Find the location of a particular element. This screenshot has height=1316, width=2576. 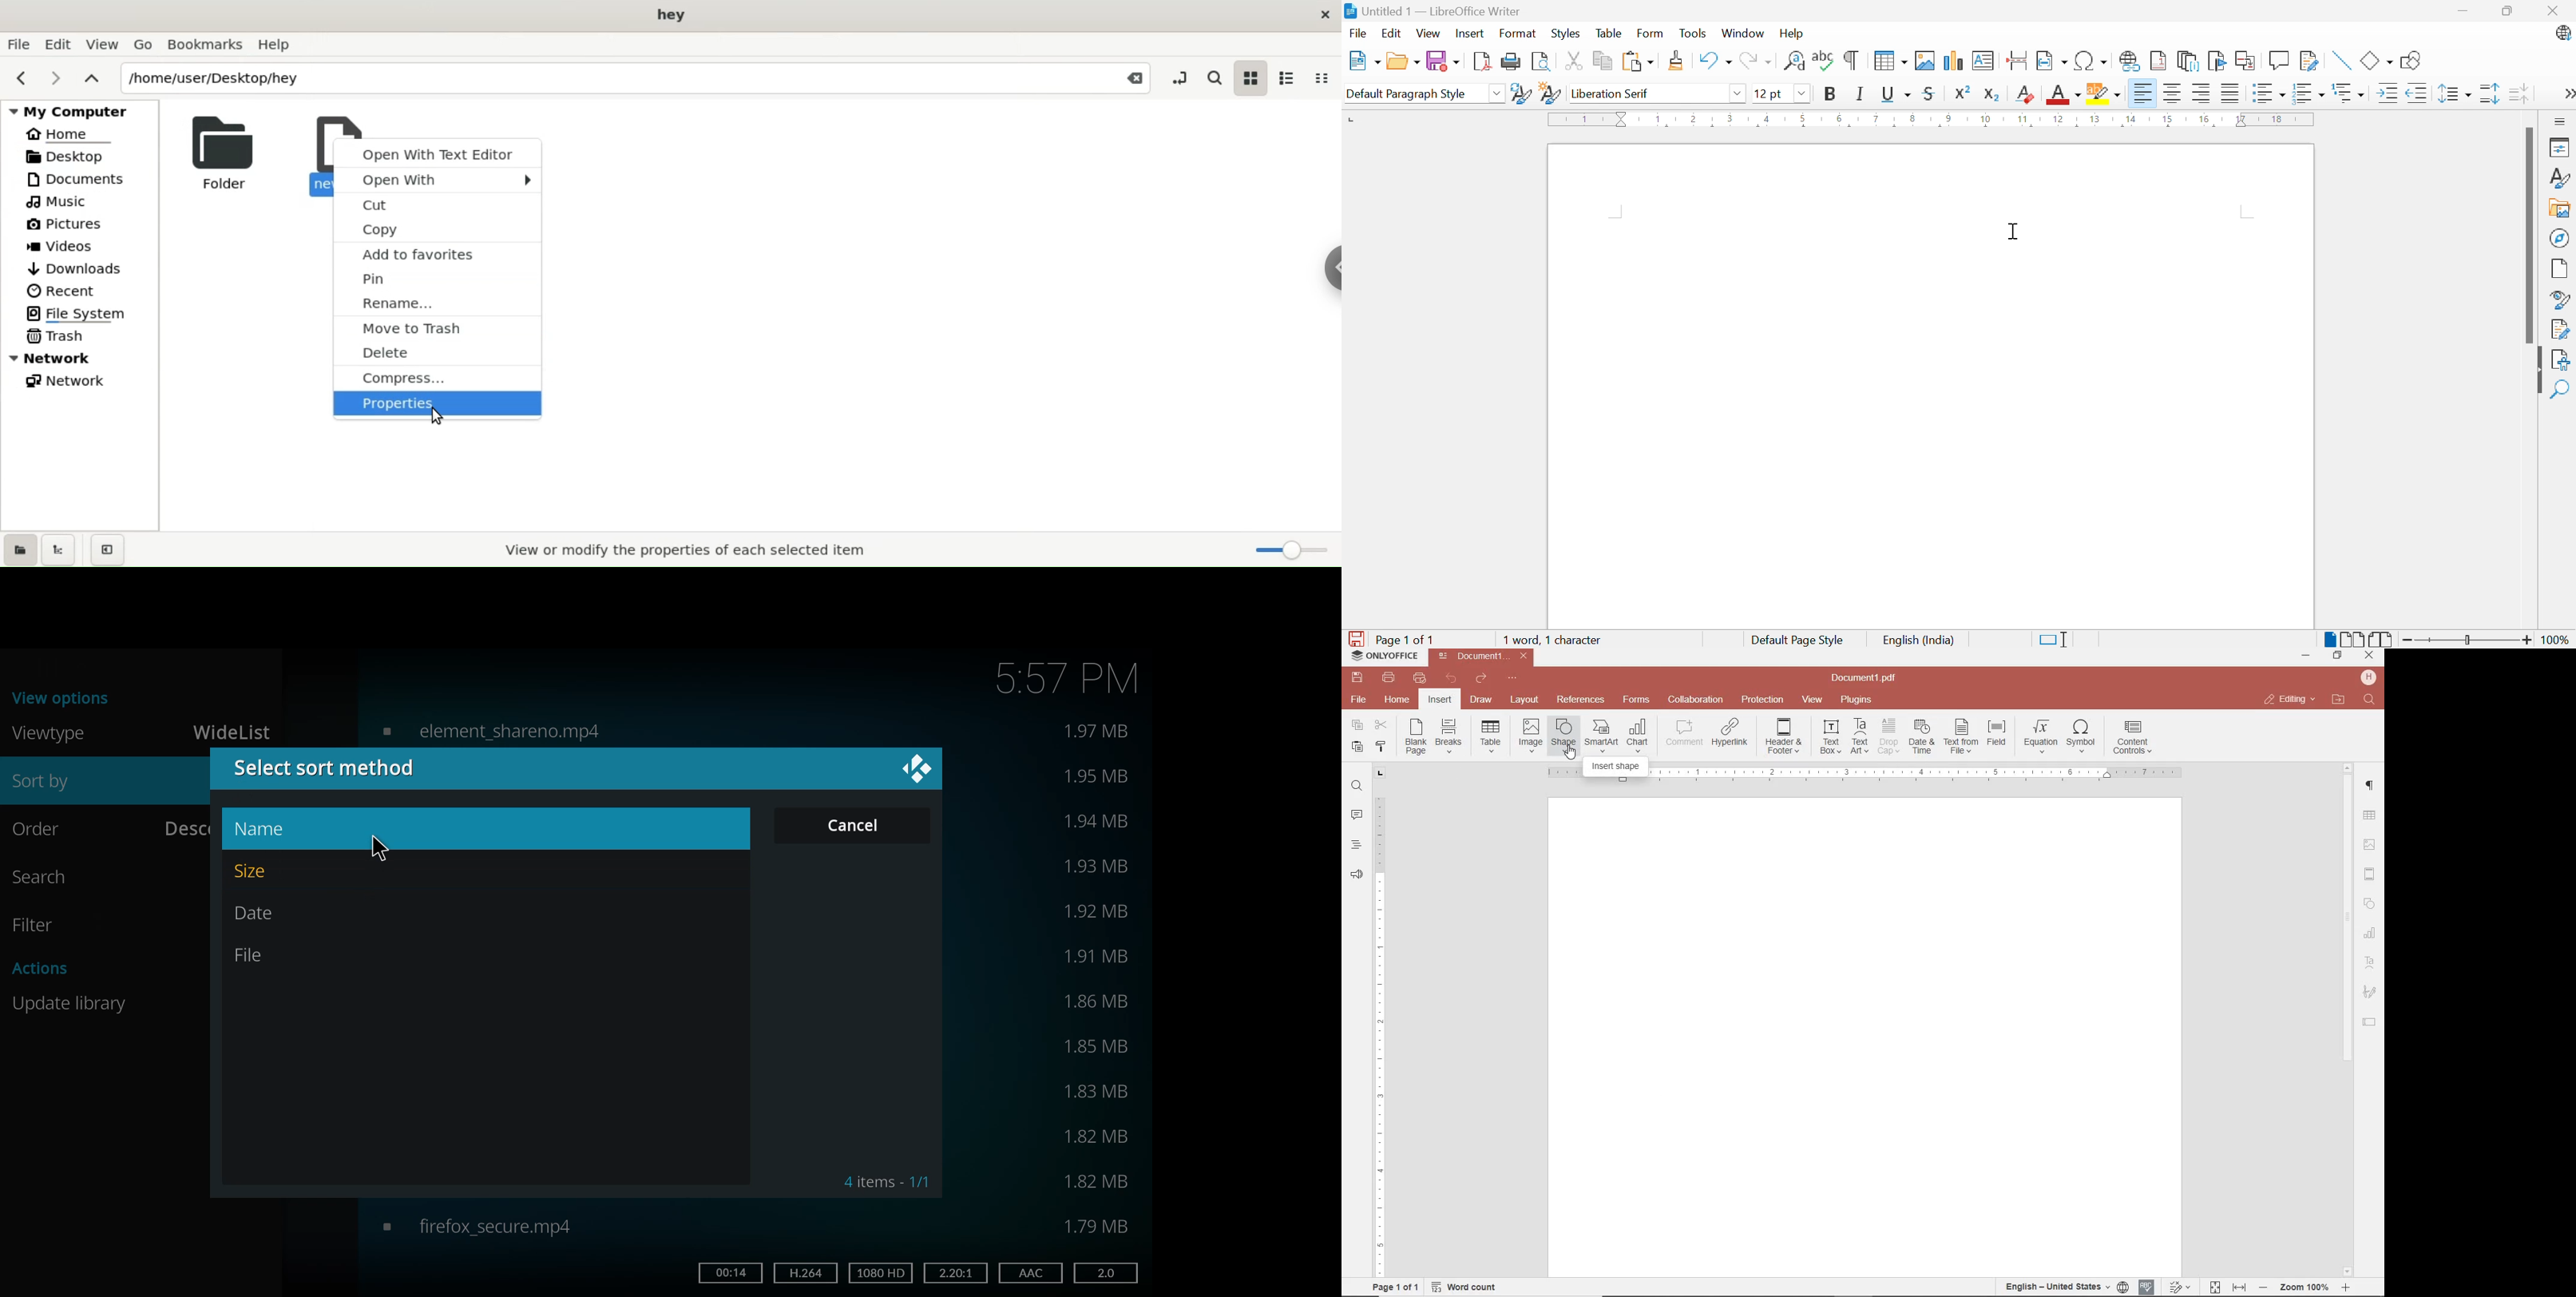

TEXT FIELD is located at coordinates (2370, 1021).